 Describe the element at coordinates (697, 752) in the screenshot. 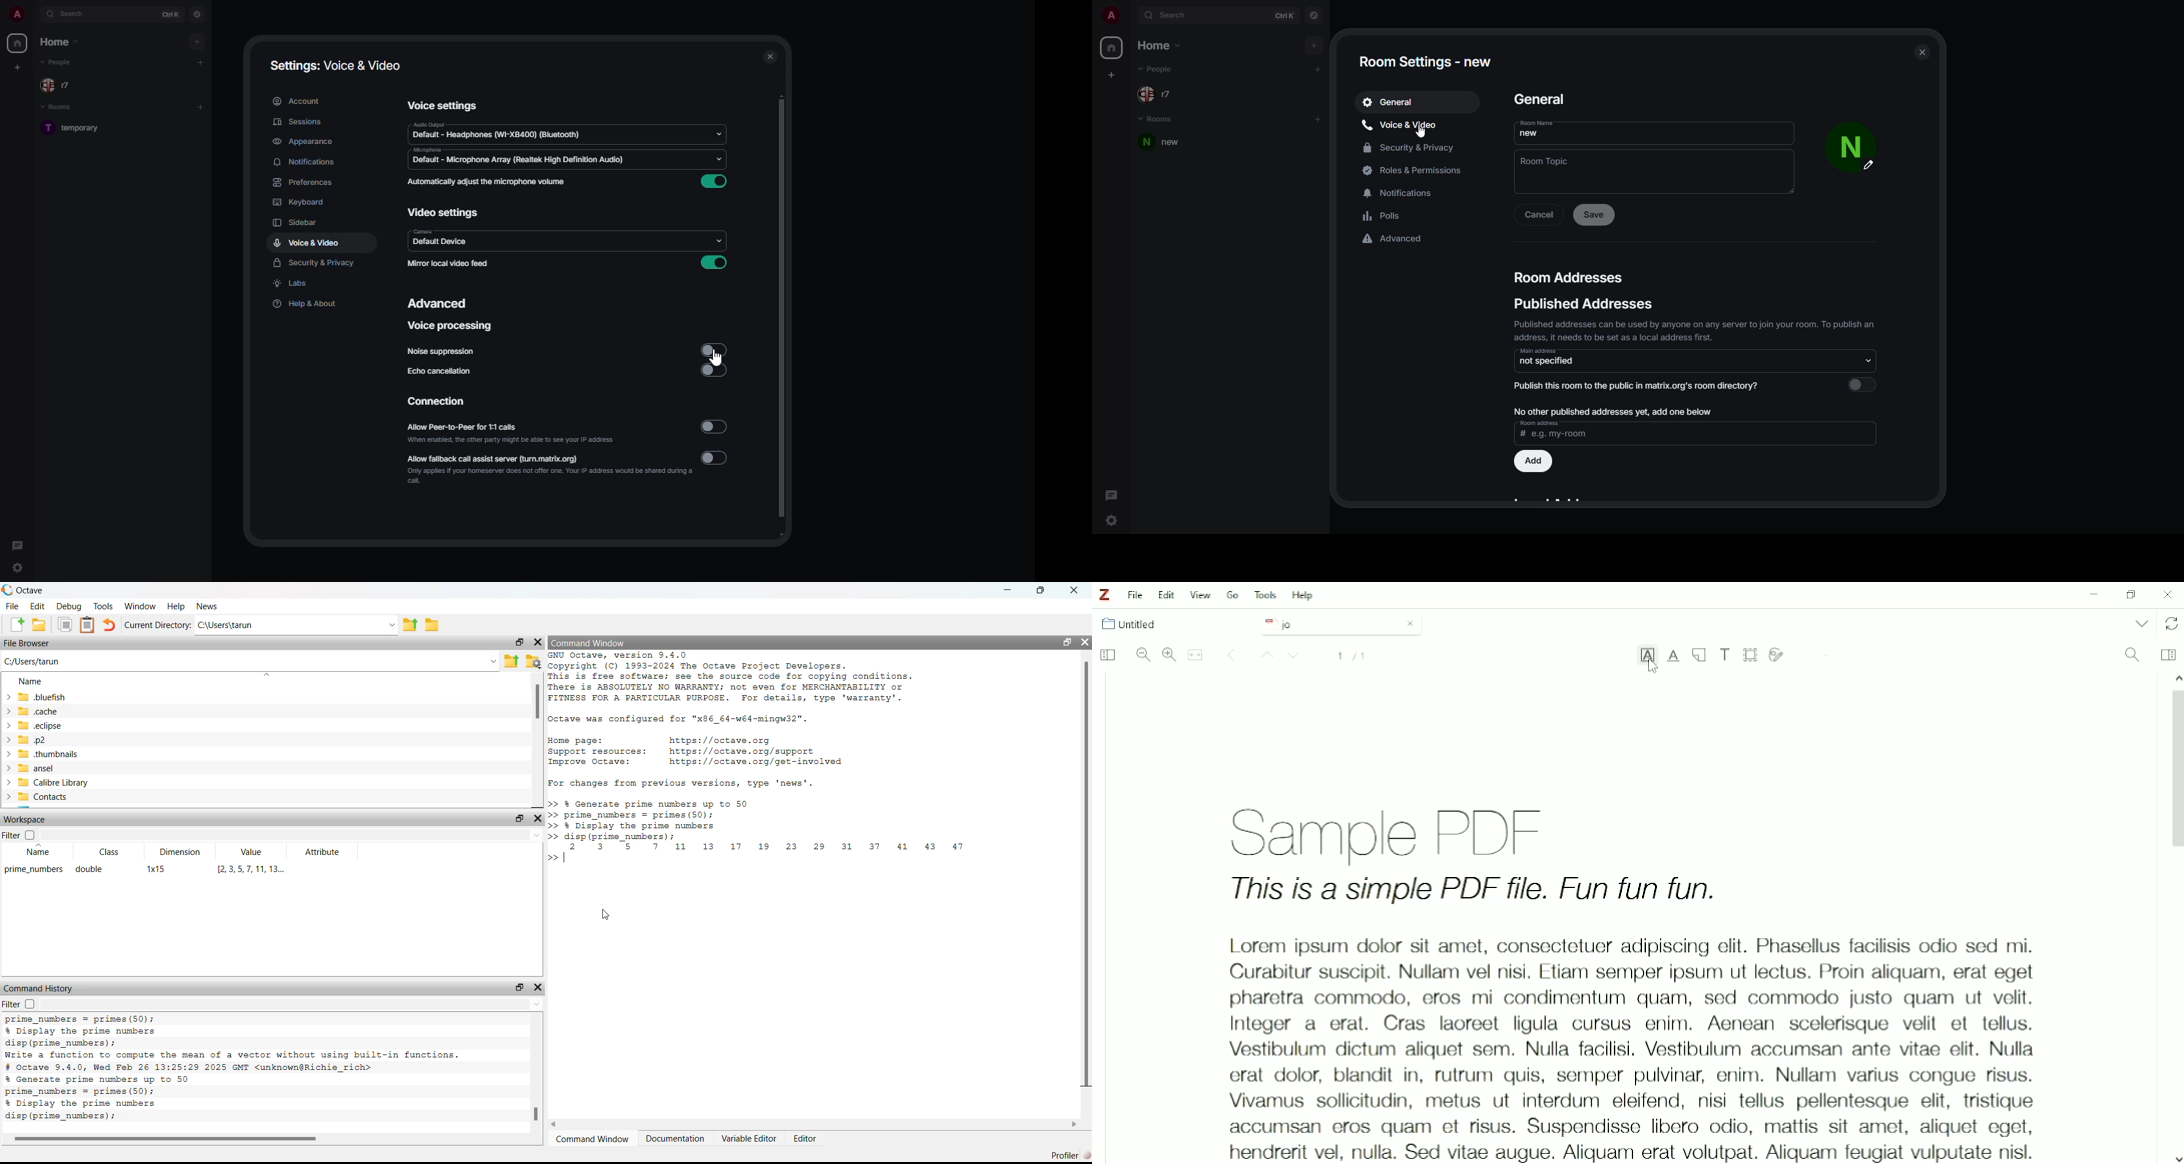

I see `Home page: https://octave.org
Support resources: https: //octave.org/support
Improve Octave: https://octave.org/get-involved` at that location.